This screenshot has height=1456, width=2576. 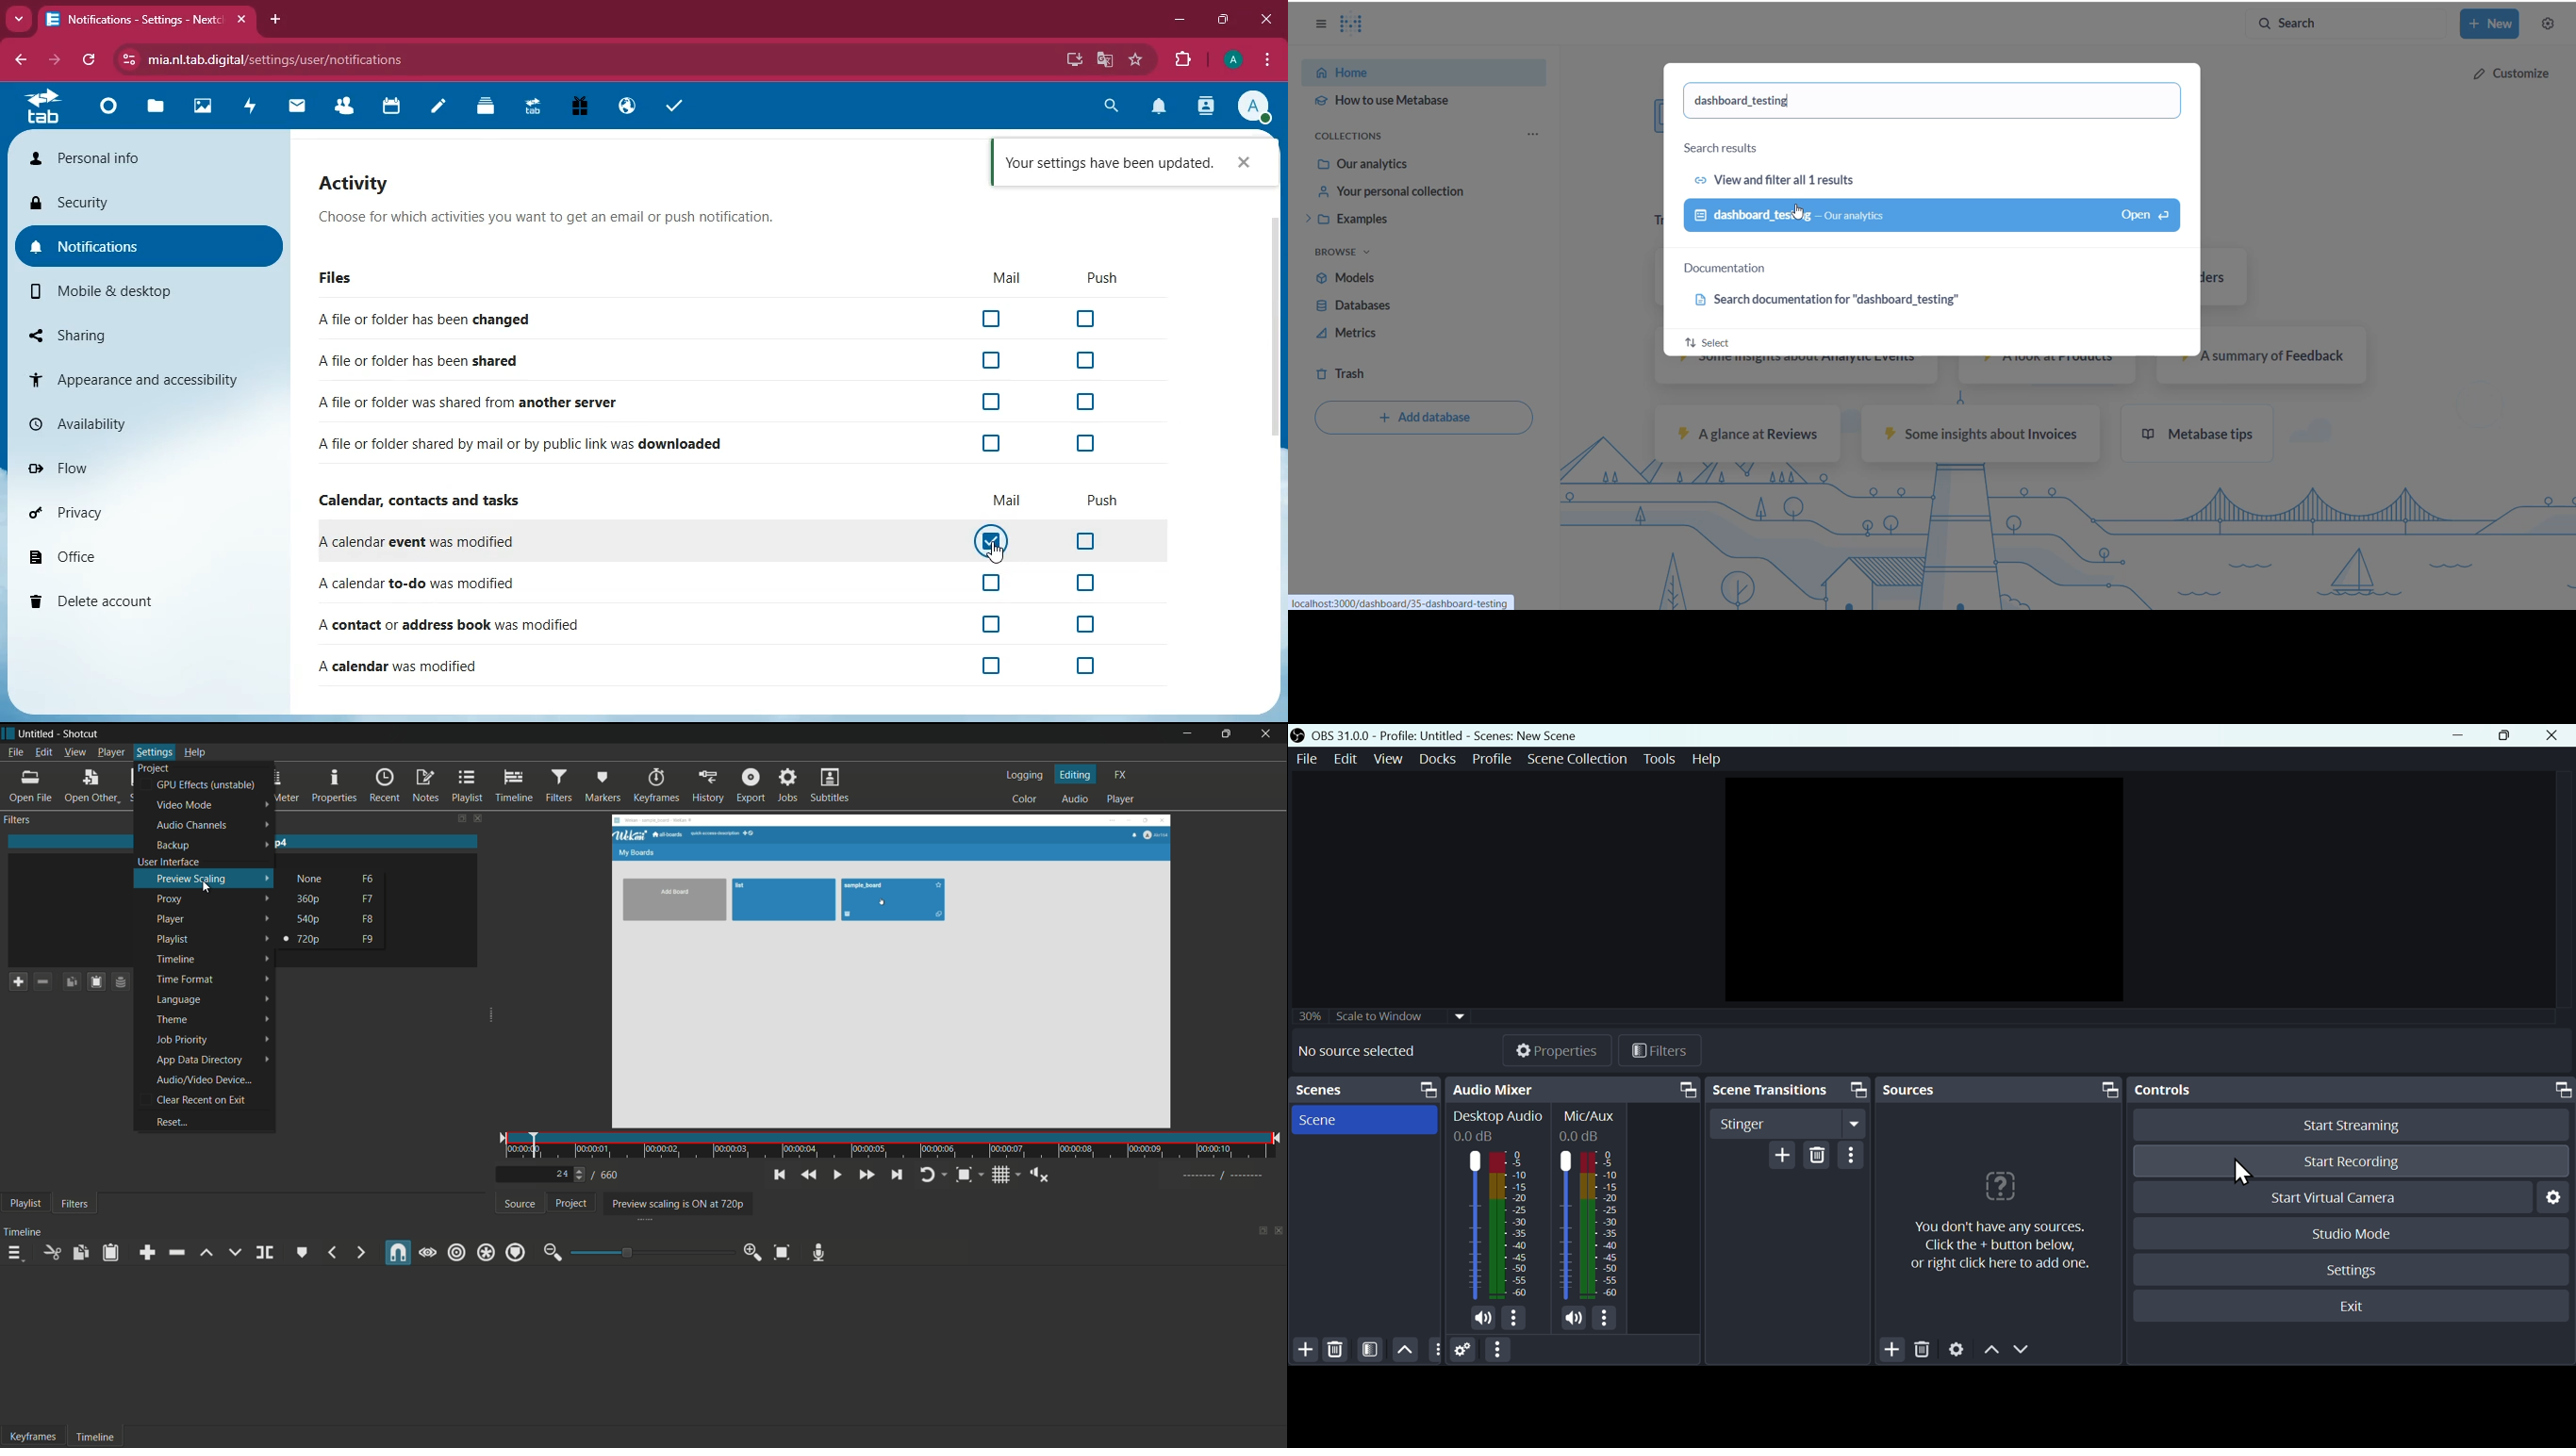 What do you see at coordinates (1261, 1232) in the screenshot?
I see `change layout` at bounding box center [1261, 1232].